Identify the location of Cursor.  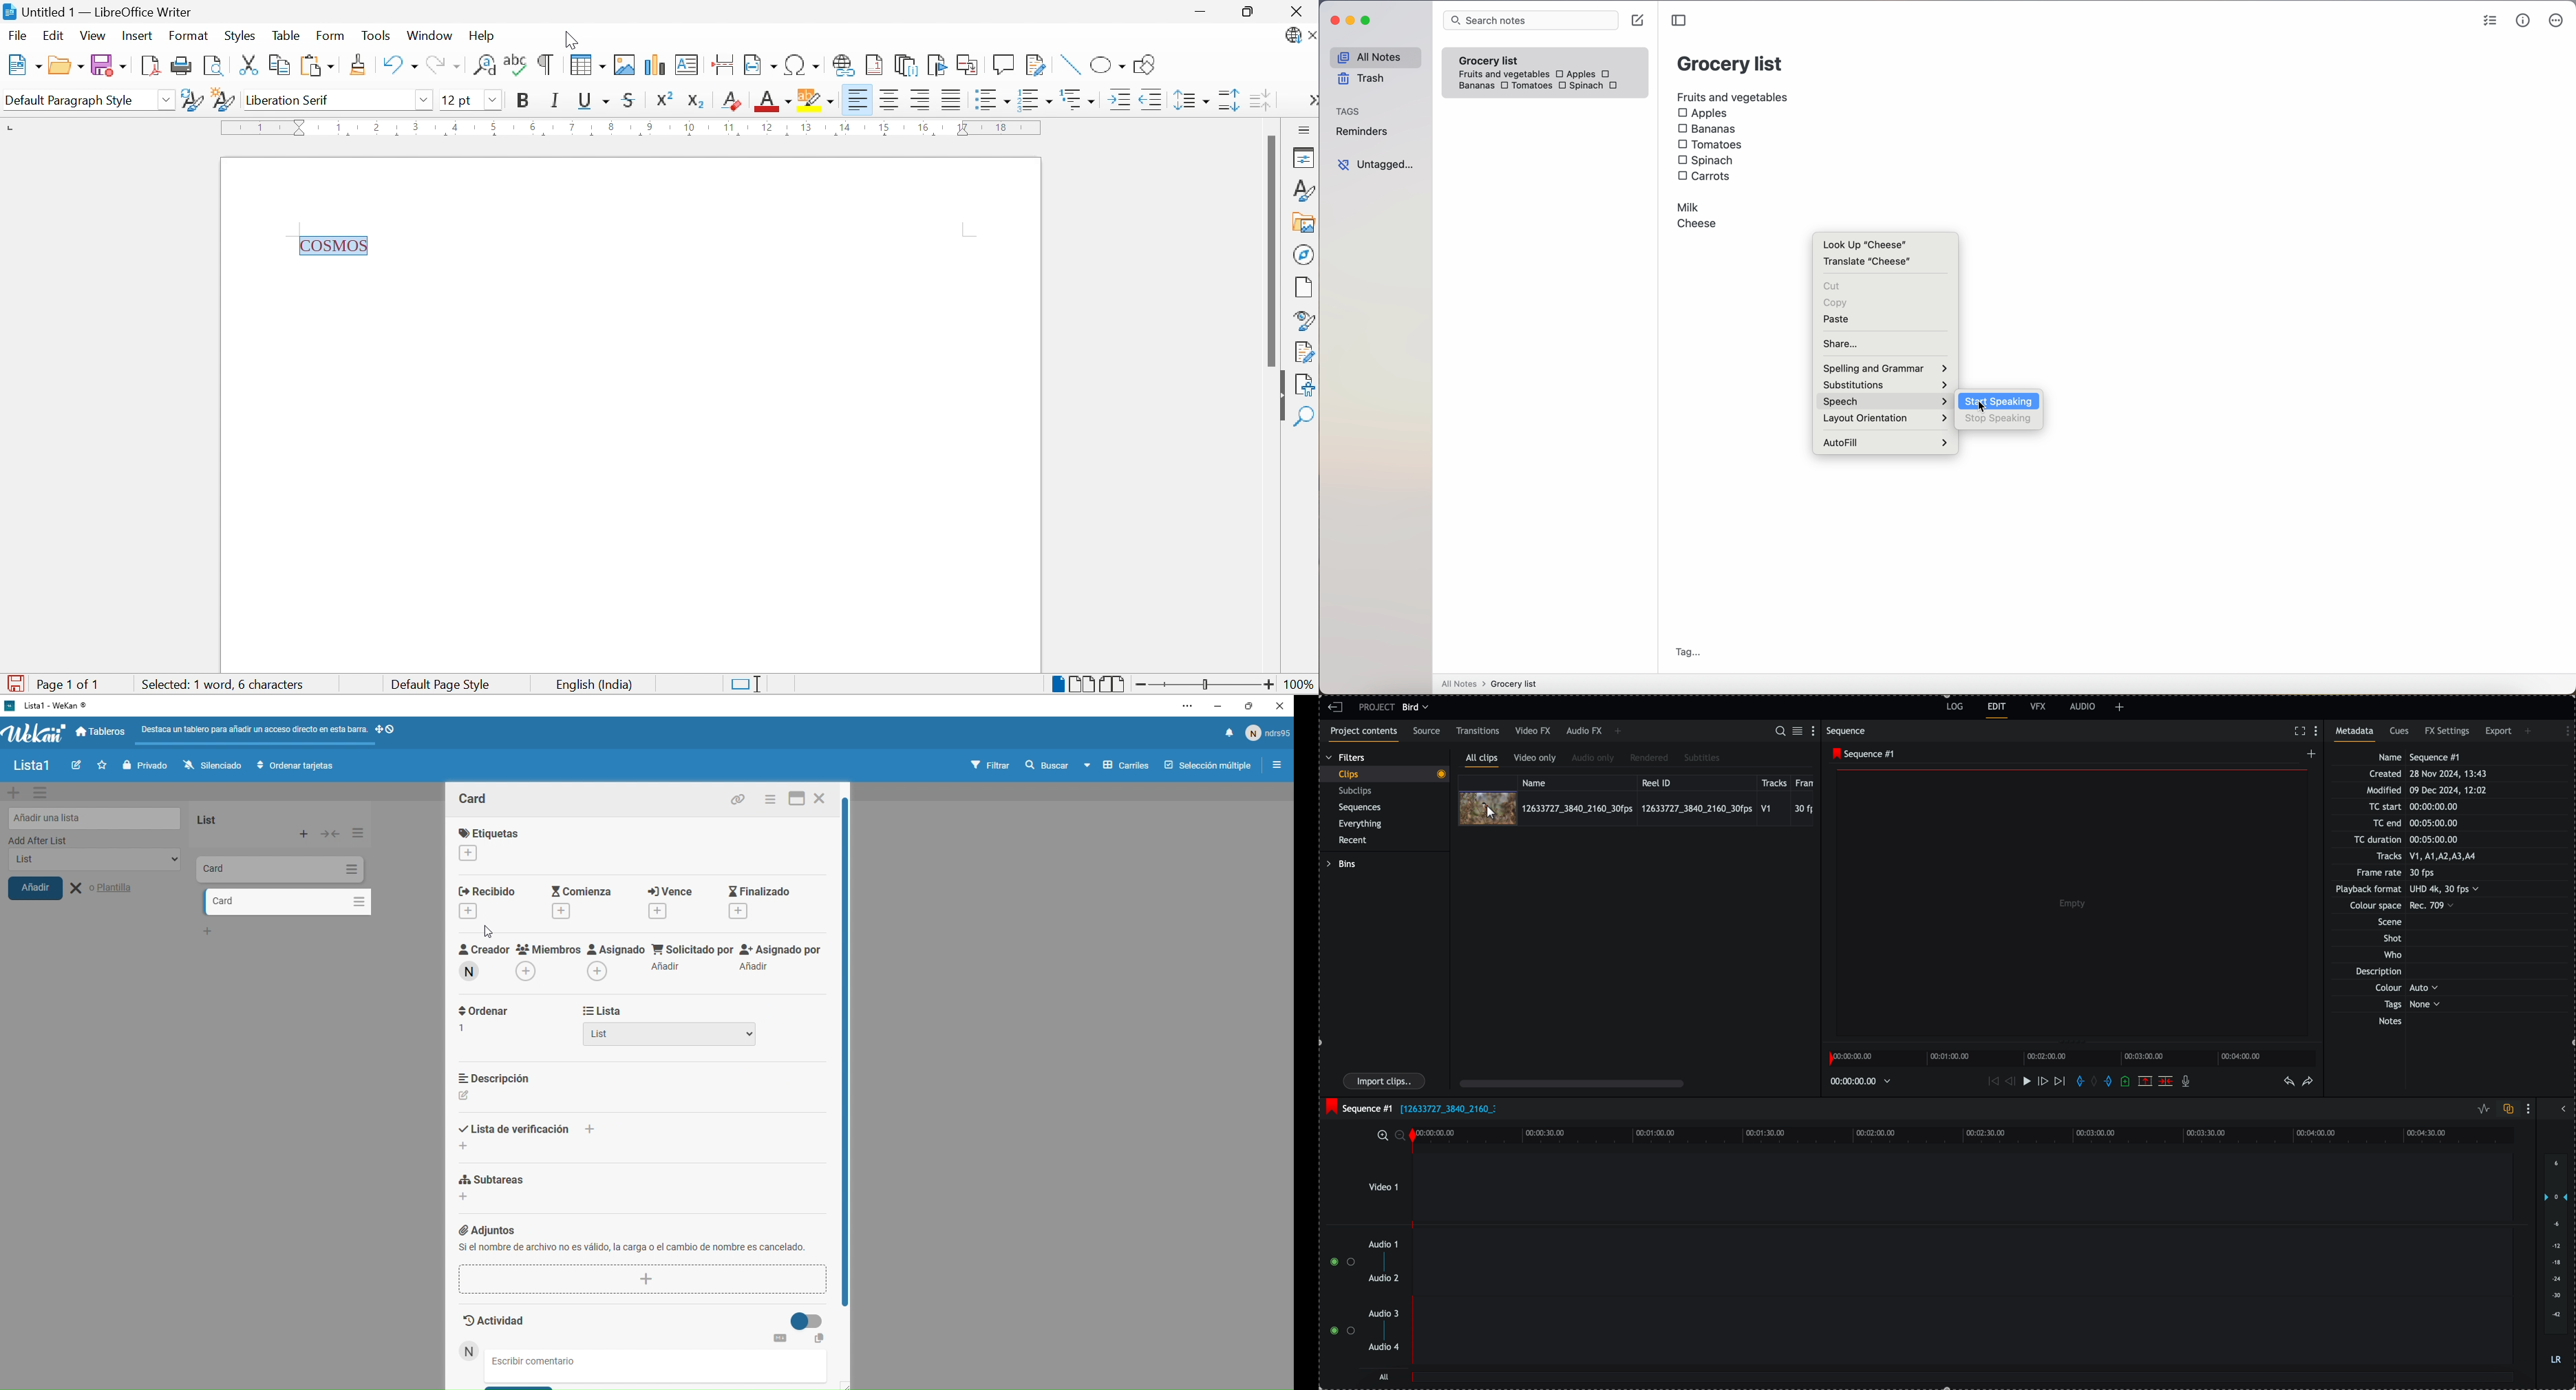
(778, 103).